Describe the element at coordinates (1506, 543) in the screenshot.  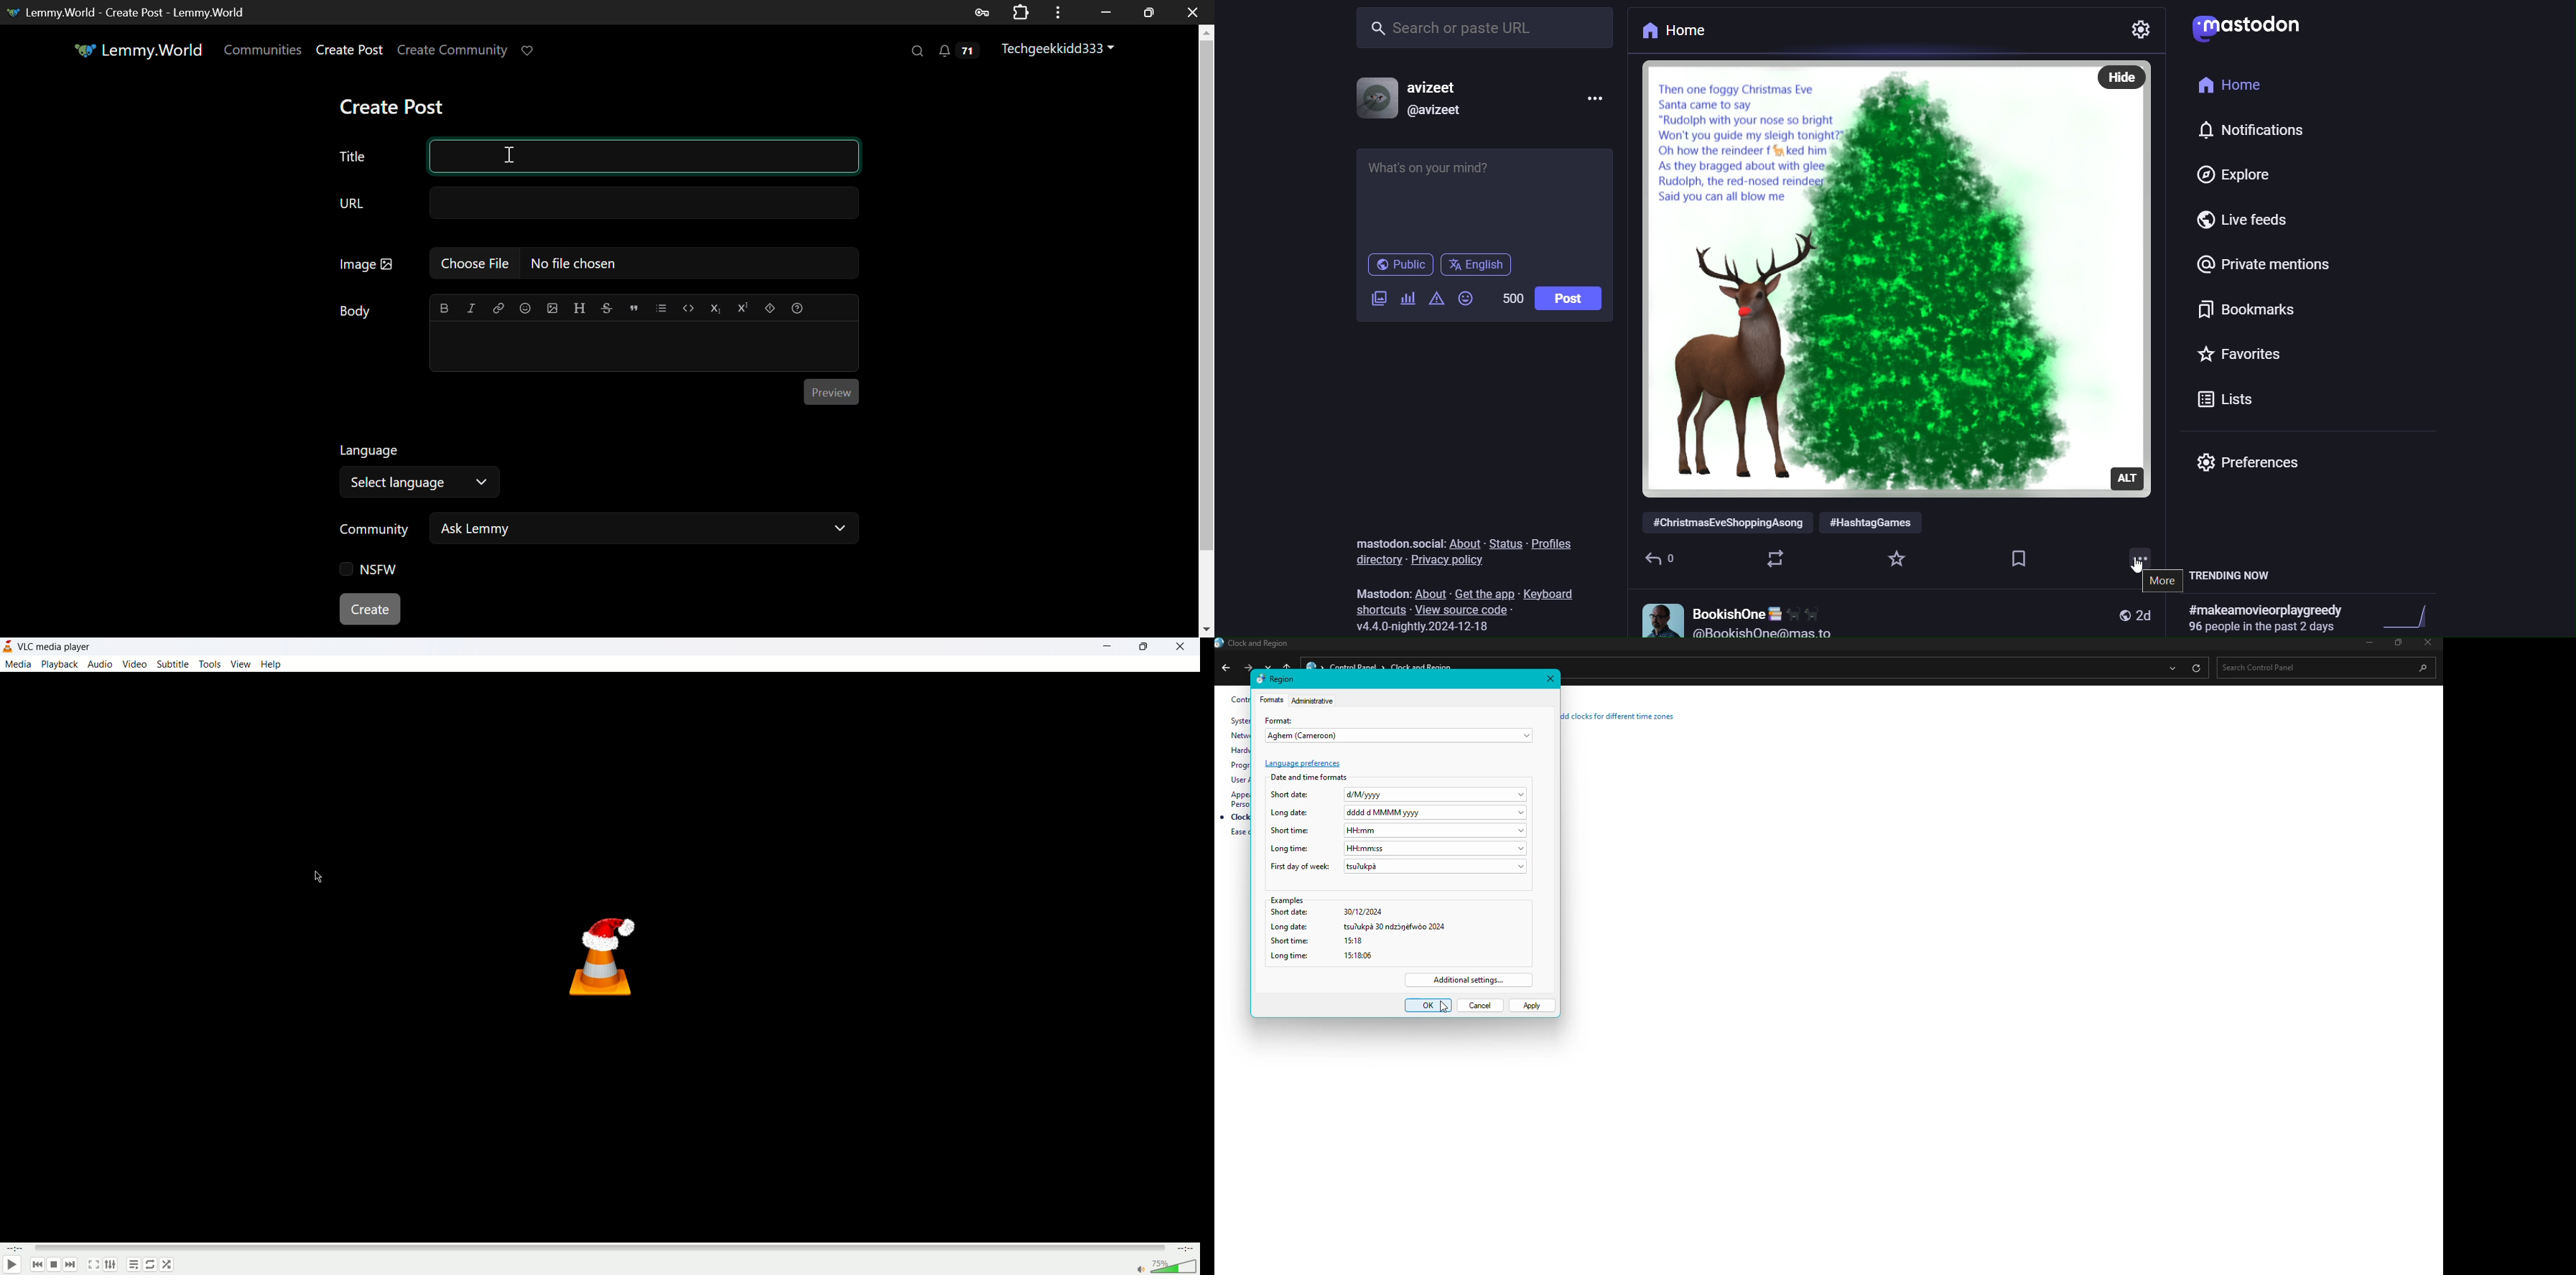
I see `status` at that location.